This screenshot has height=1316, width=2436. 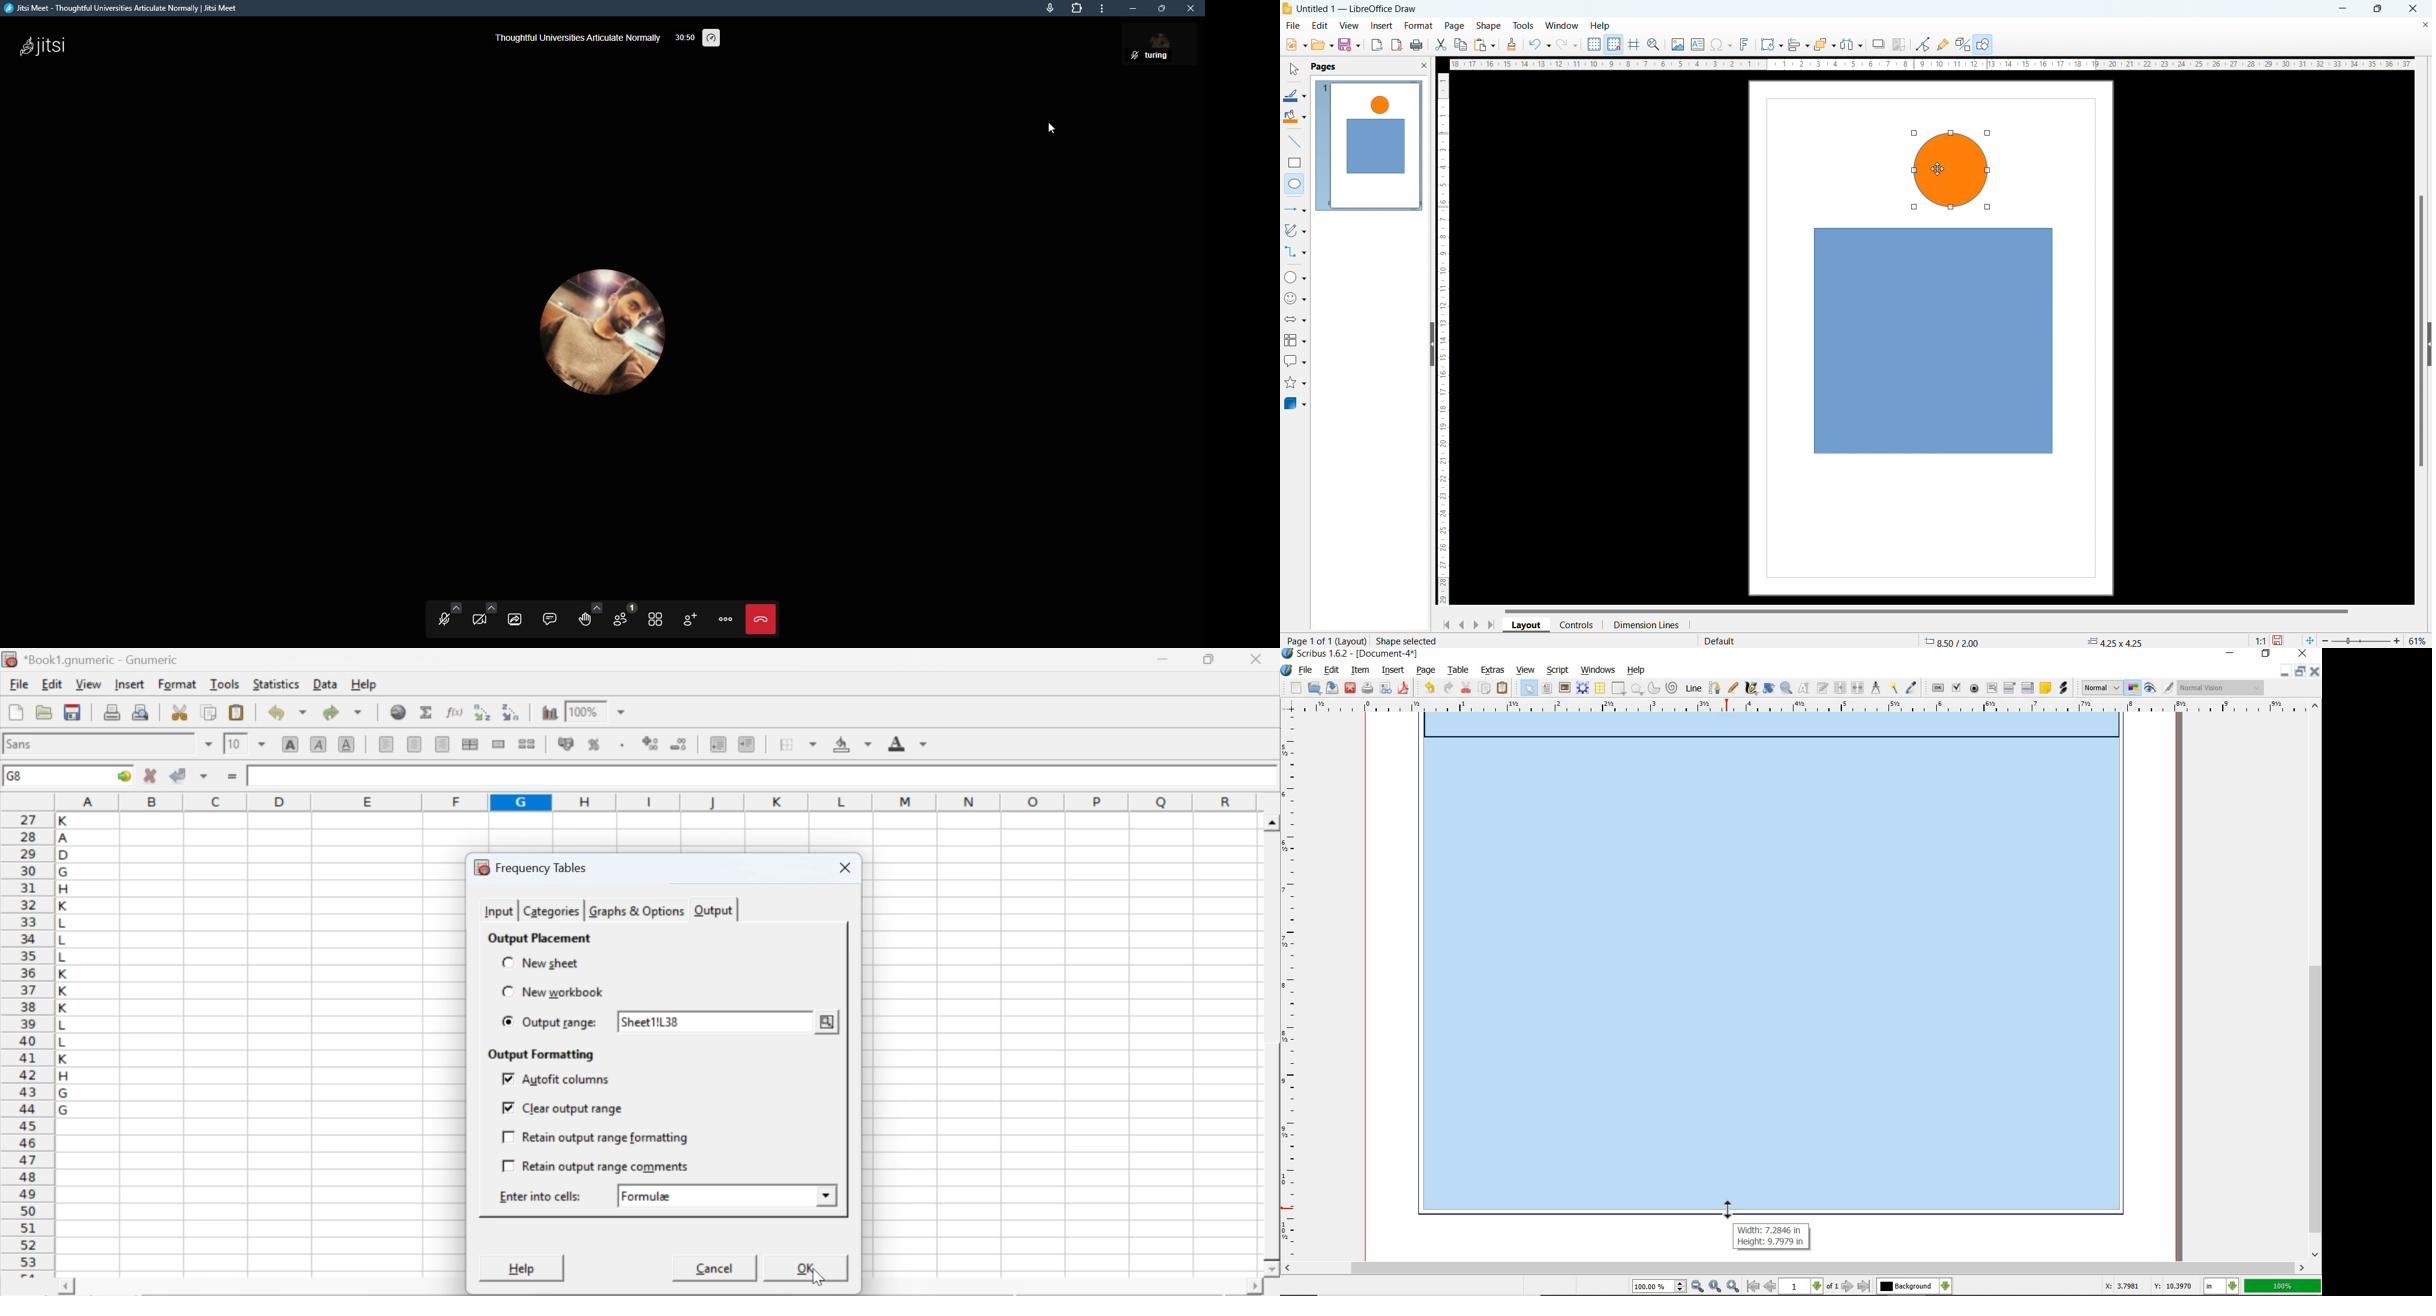 I want to click on restore, so click(x=2301, y=672).